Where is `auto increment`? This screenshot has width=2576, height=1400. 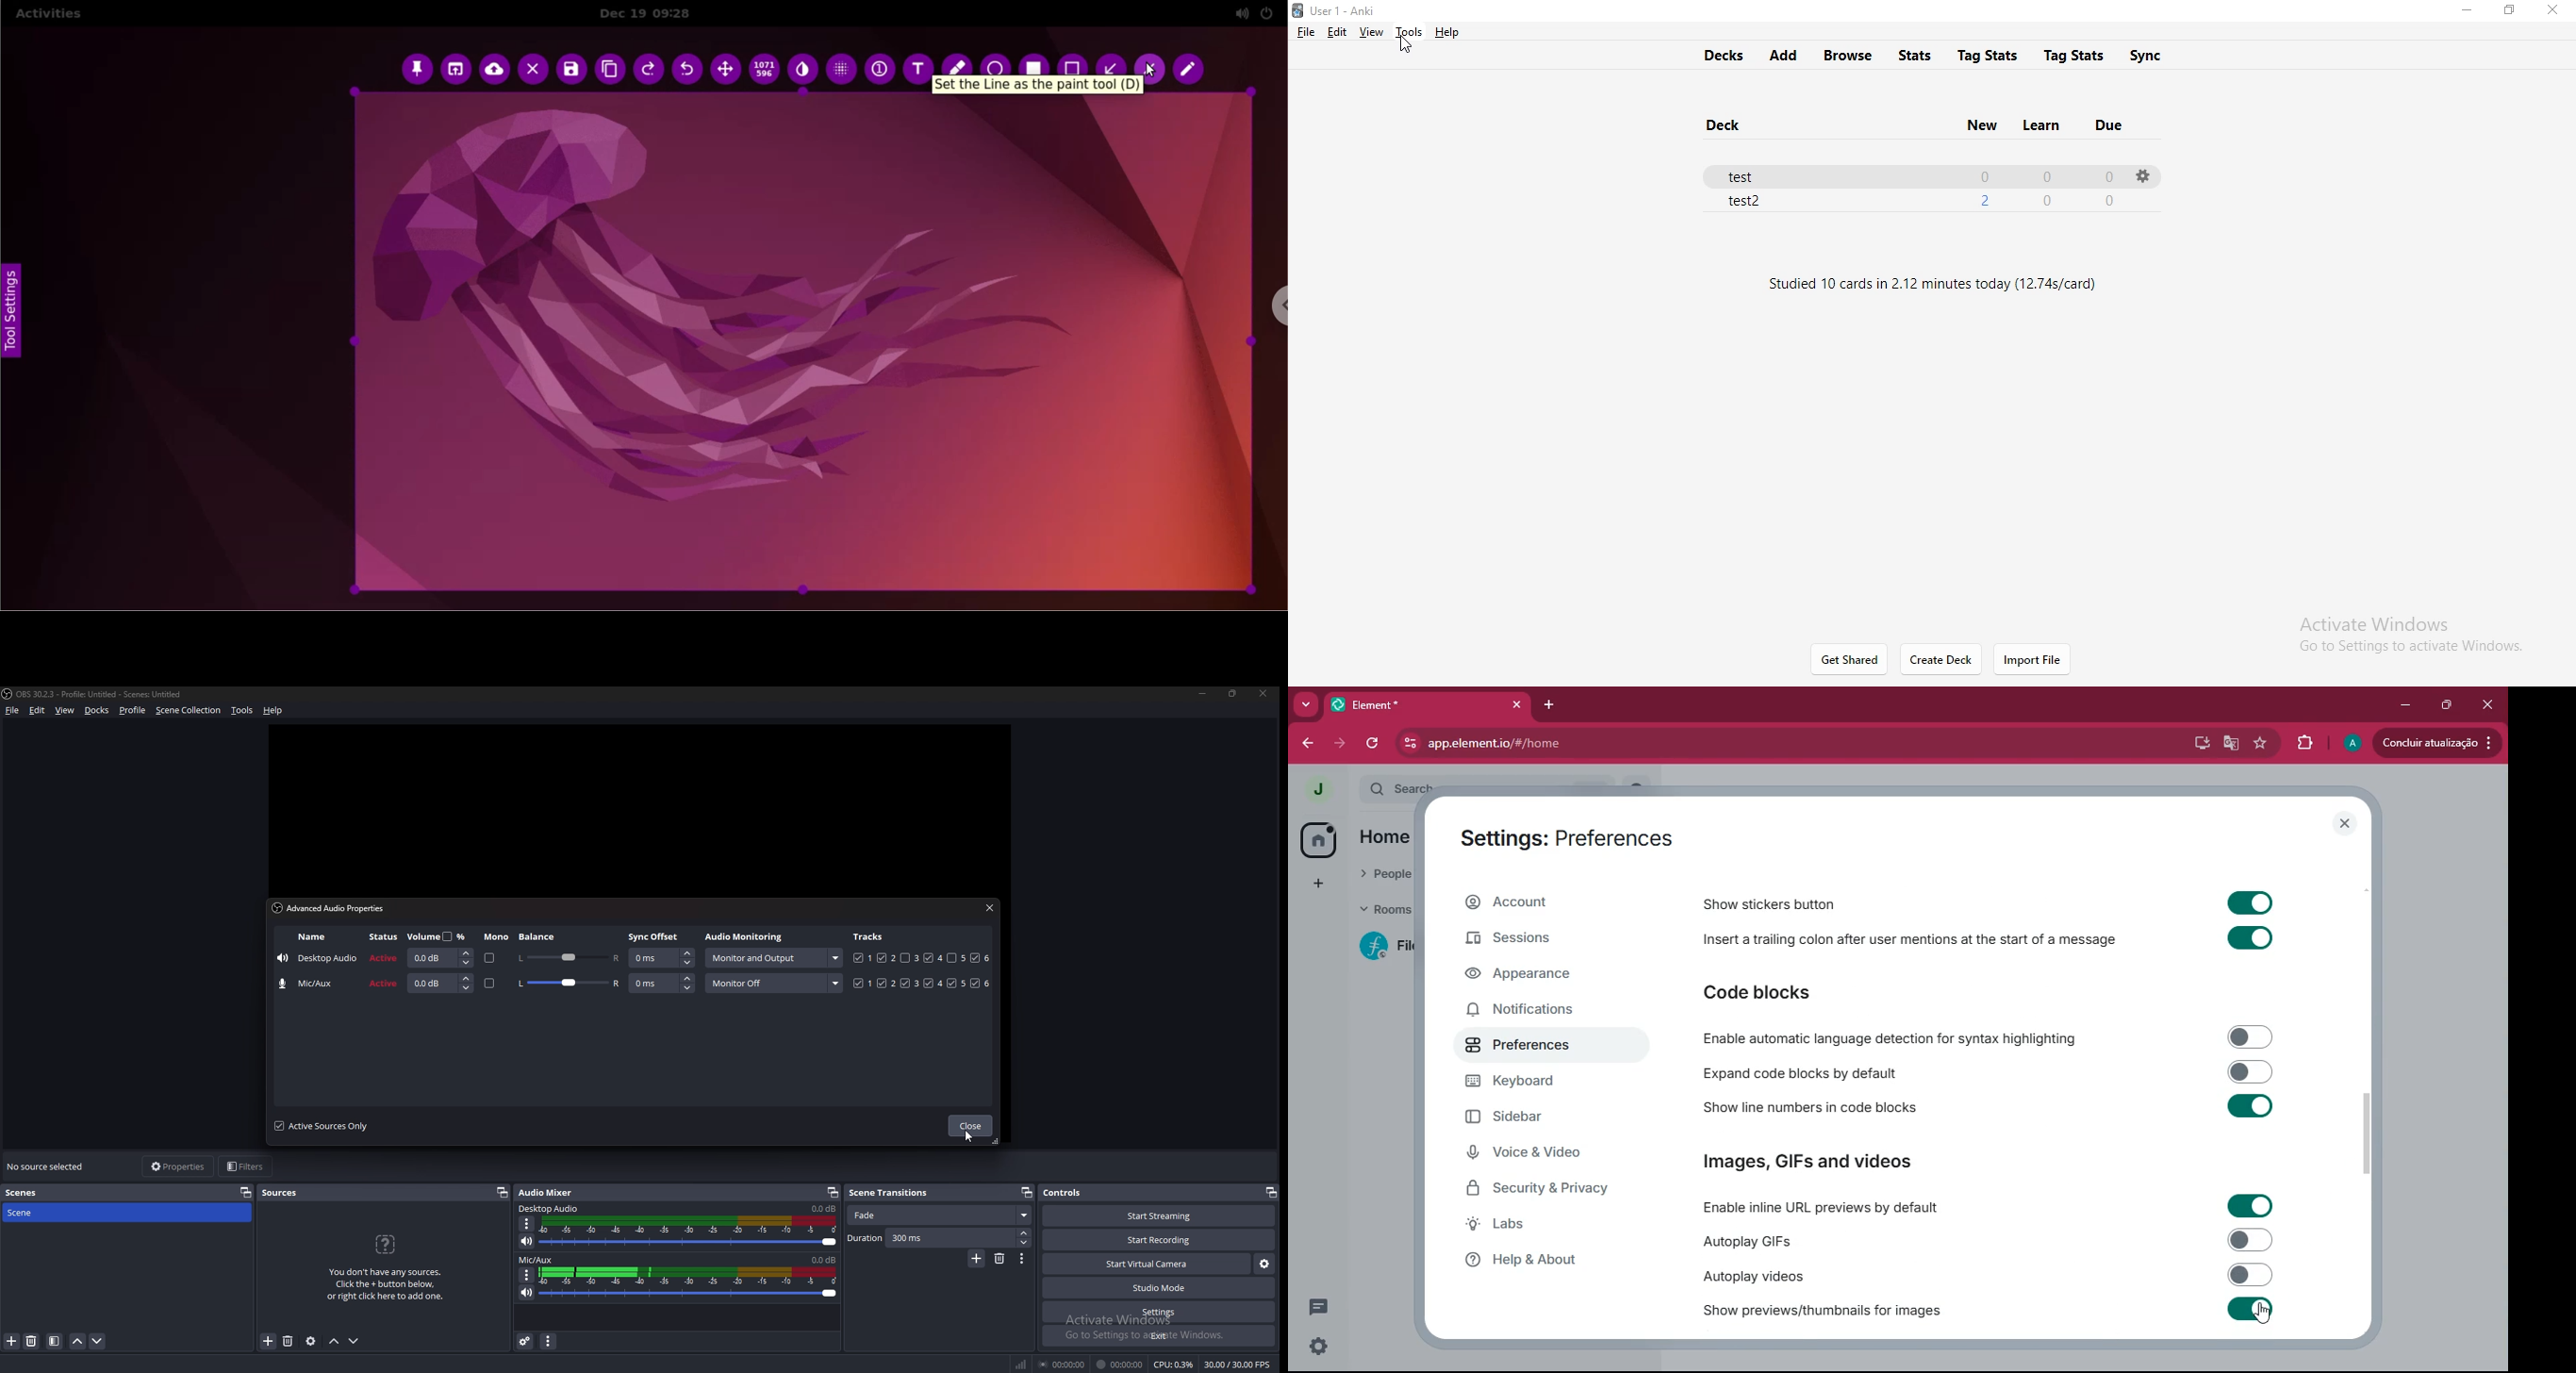 auto increment is located at coordinates (879, 72).